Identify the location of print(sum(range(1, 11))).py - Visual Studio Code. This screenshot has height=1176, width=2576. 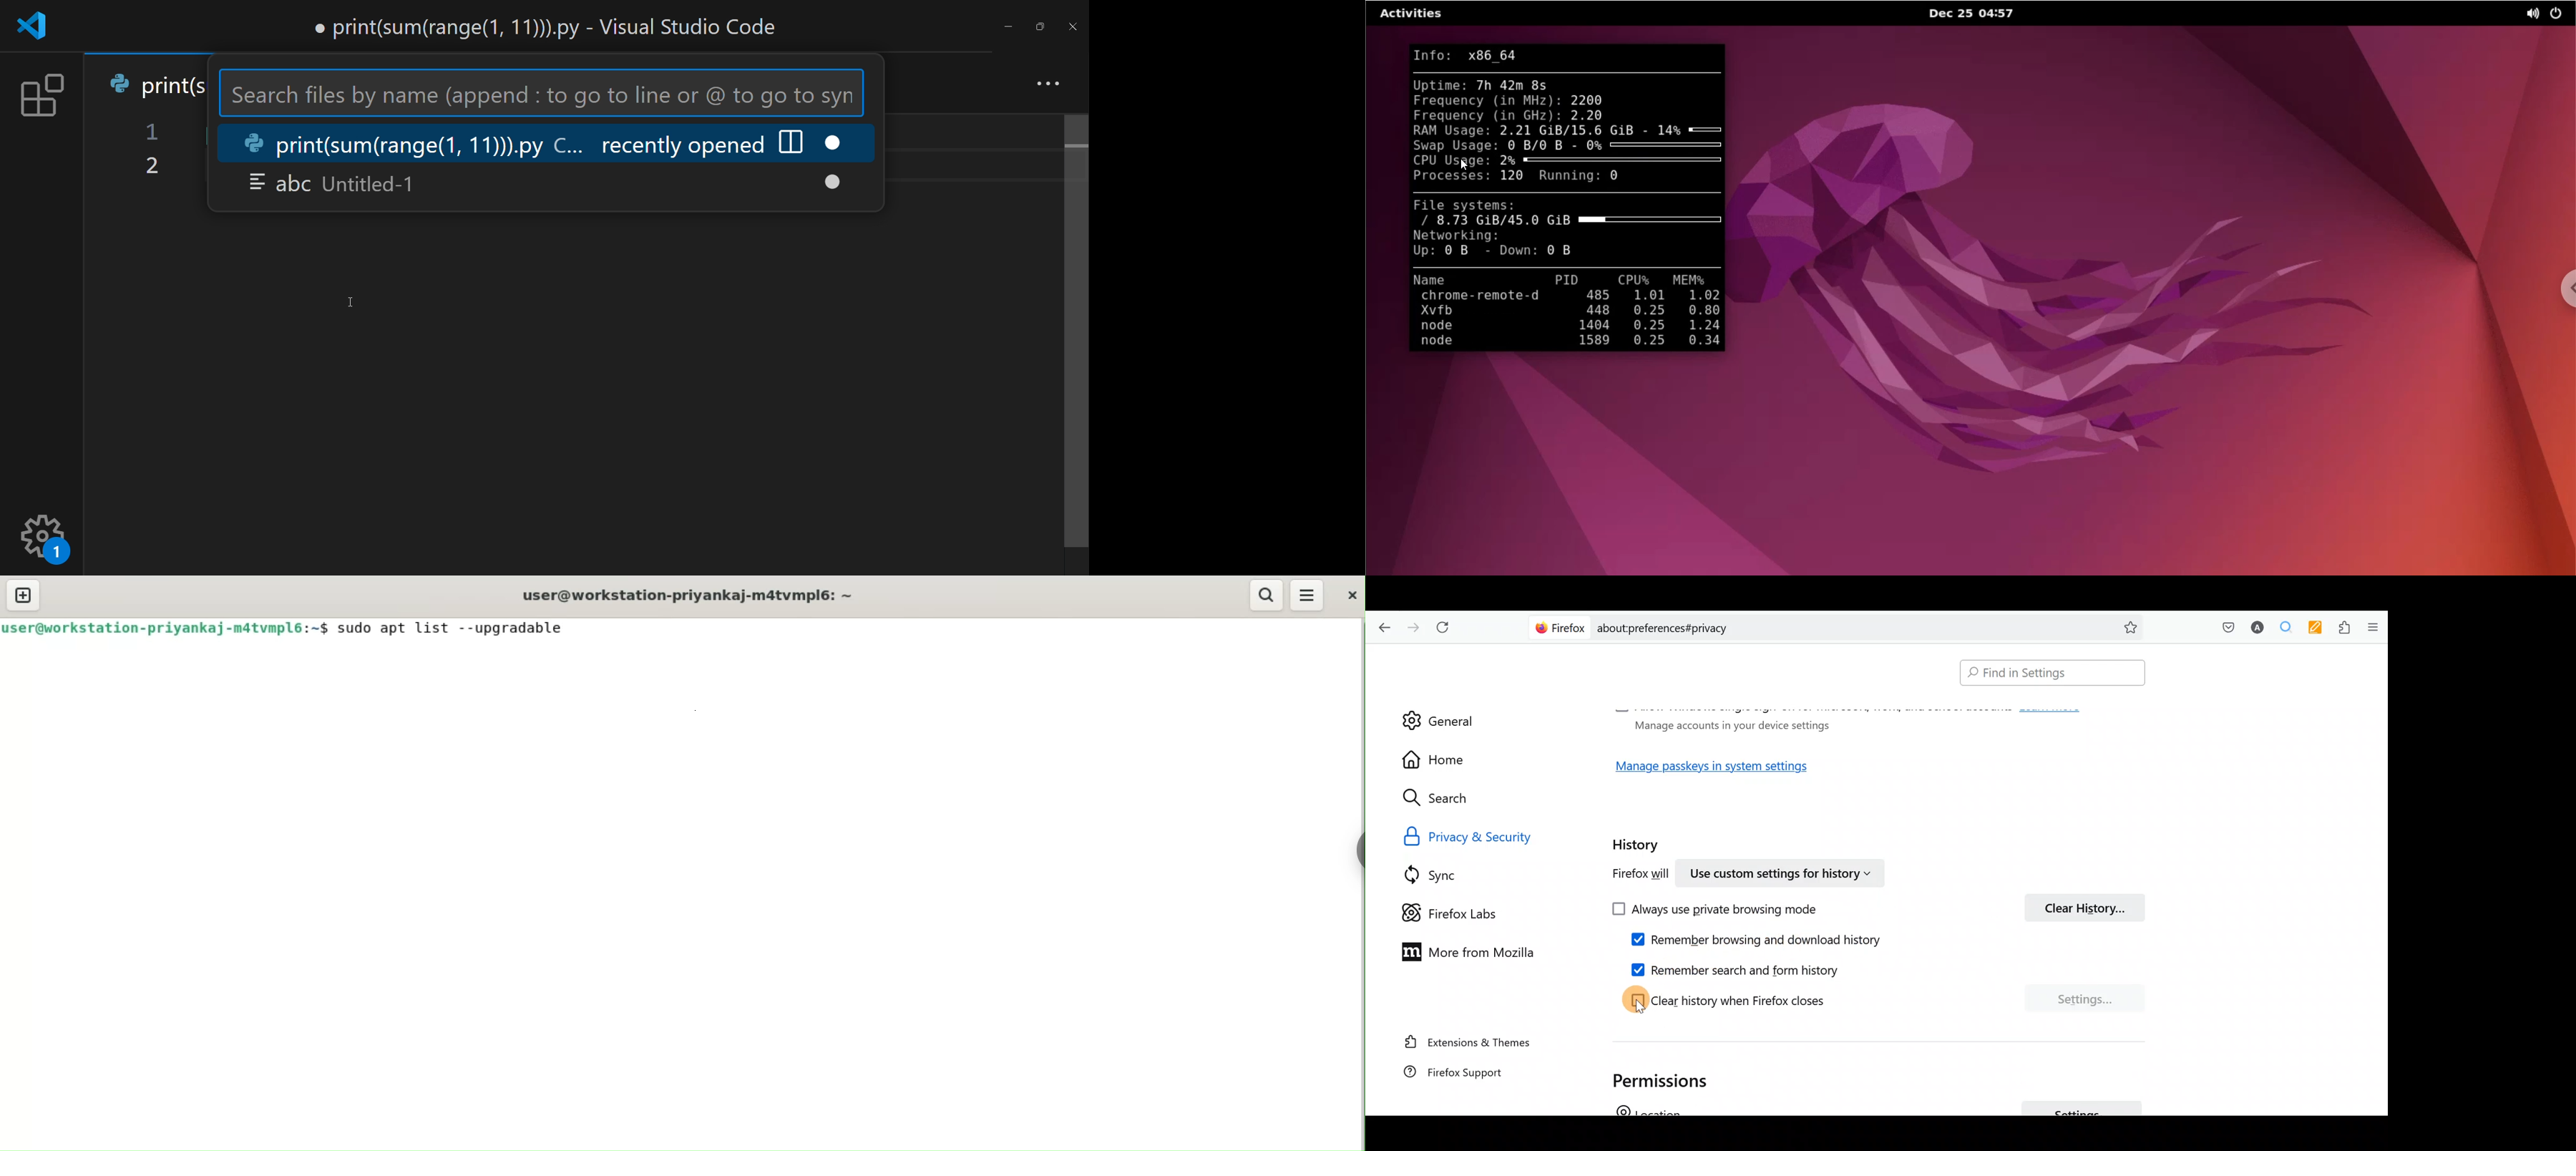
(554, 28).